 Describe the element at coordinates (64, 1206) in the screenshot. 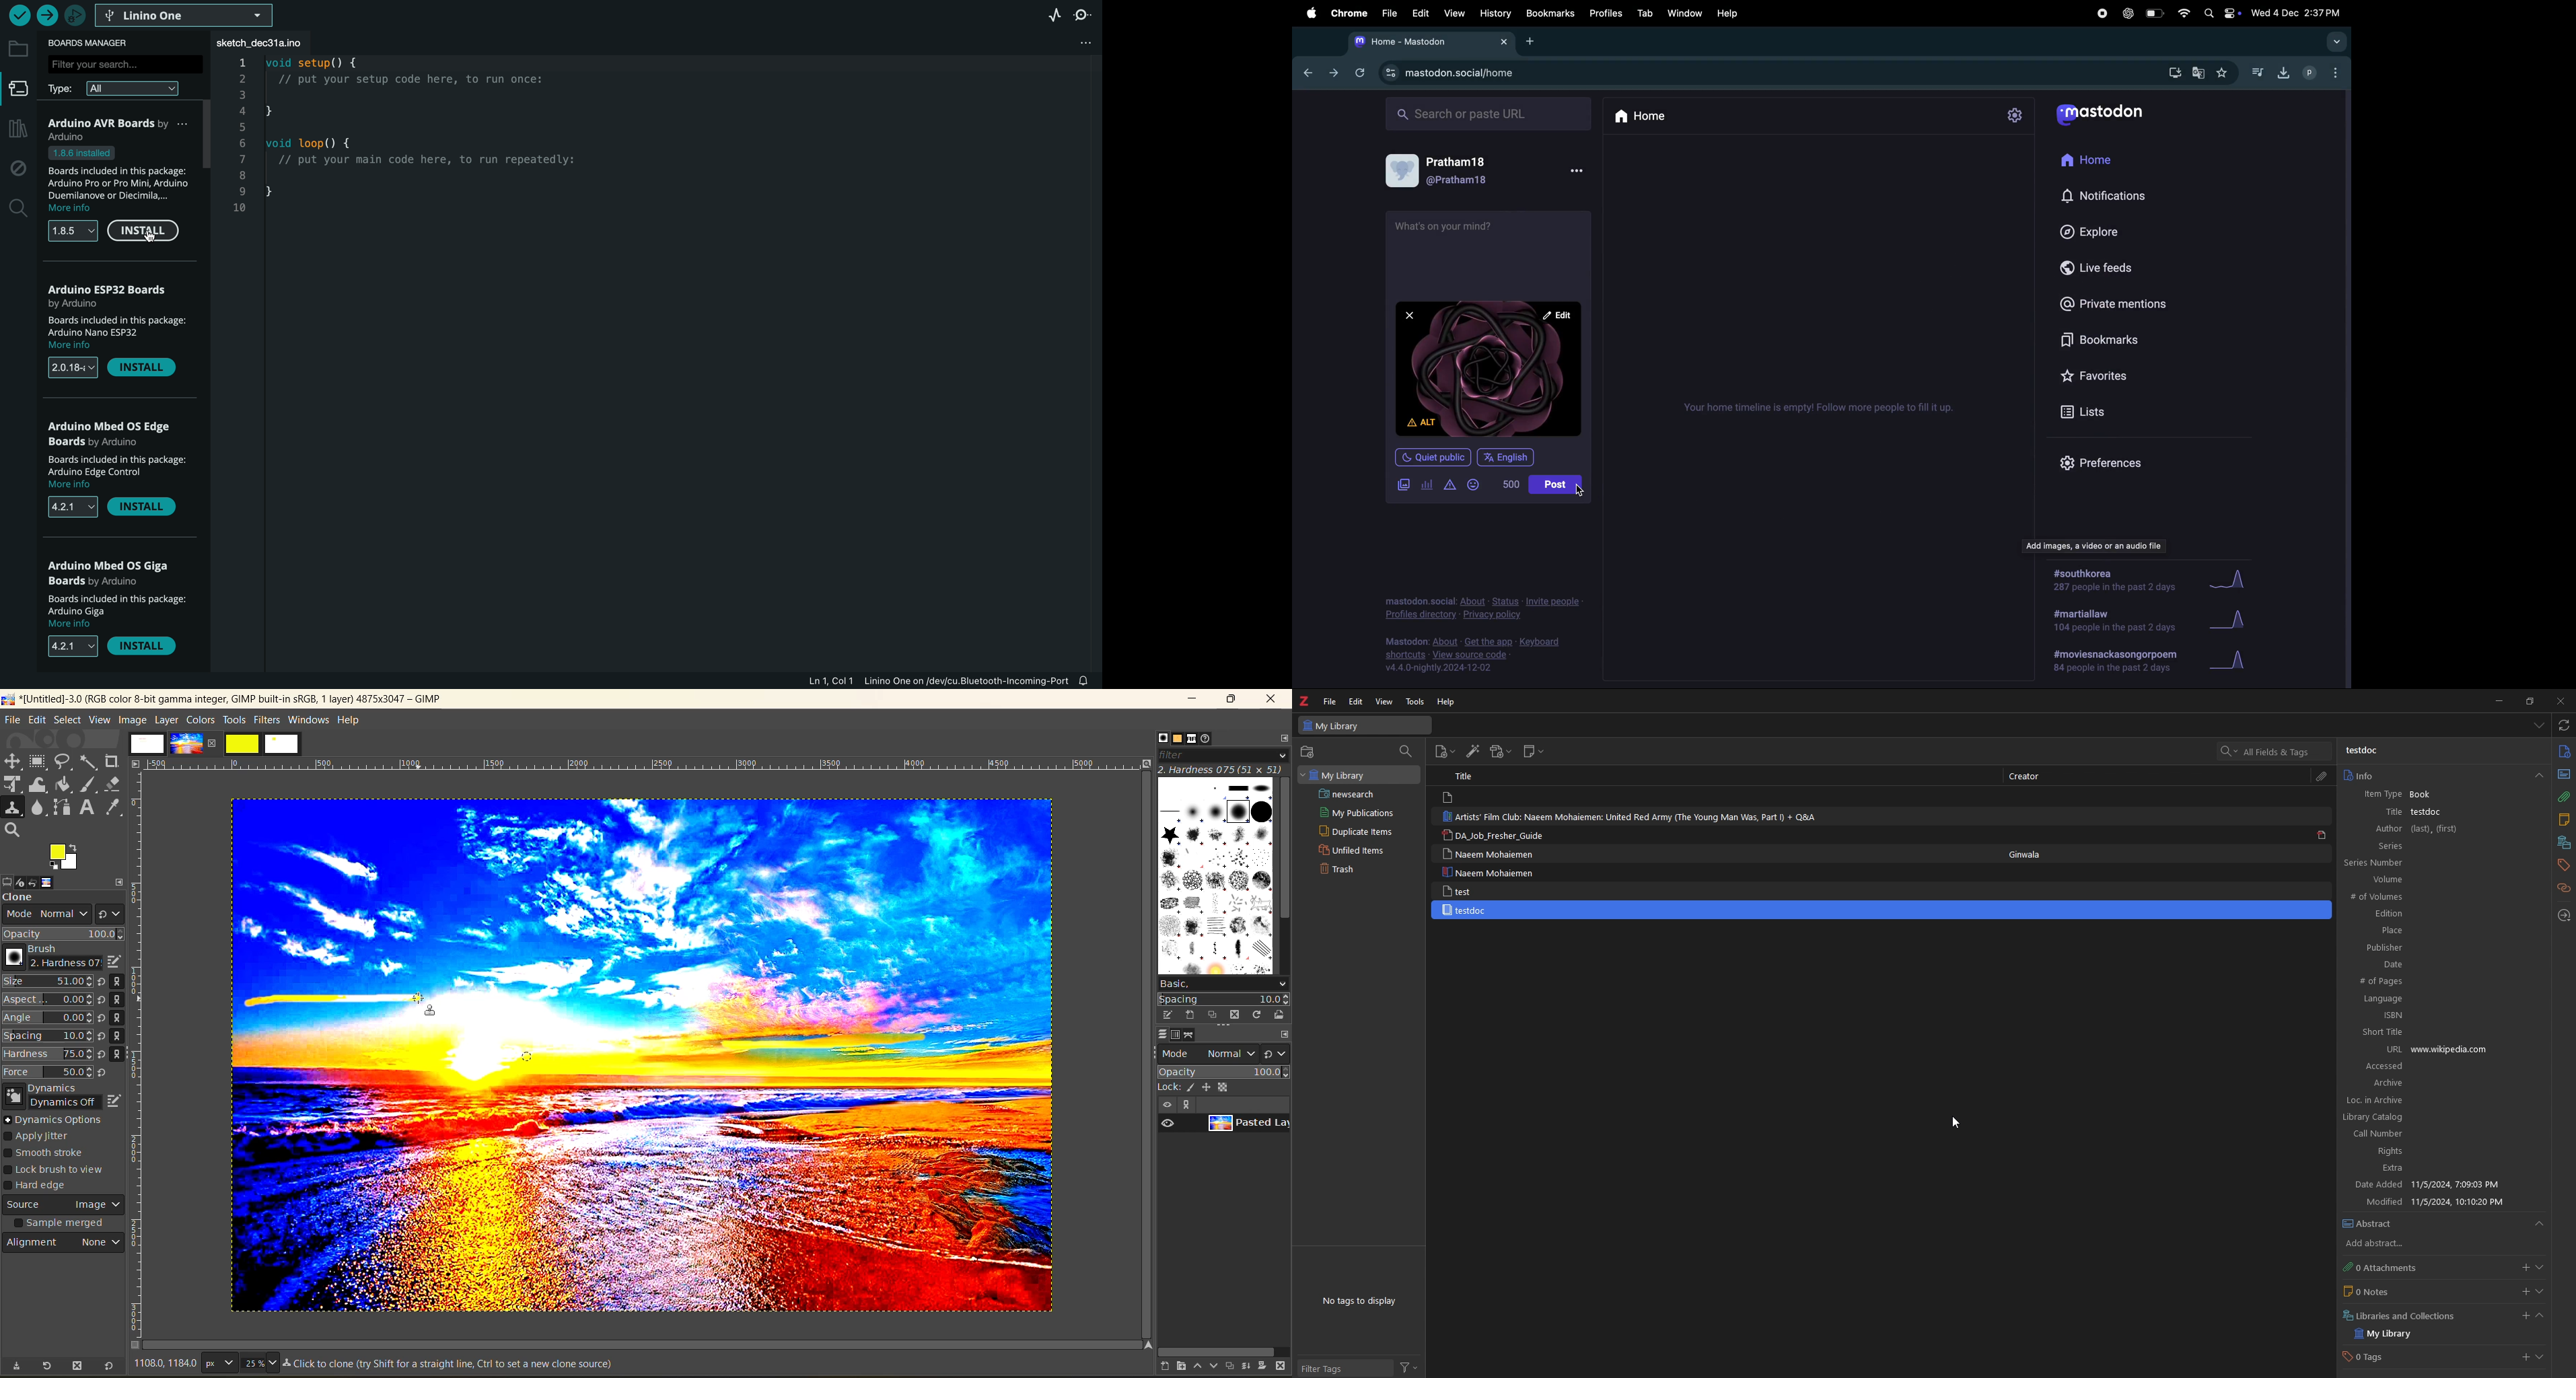

I see `source` at that location.